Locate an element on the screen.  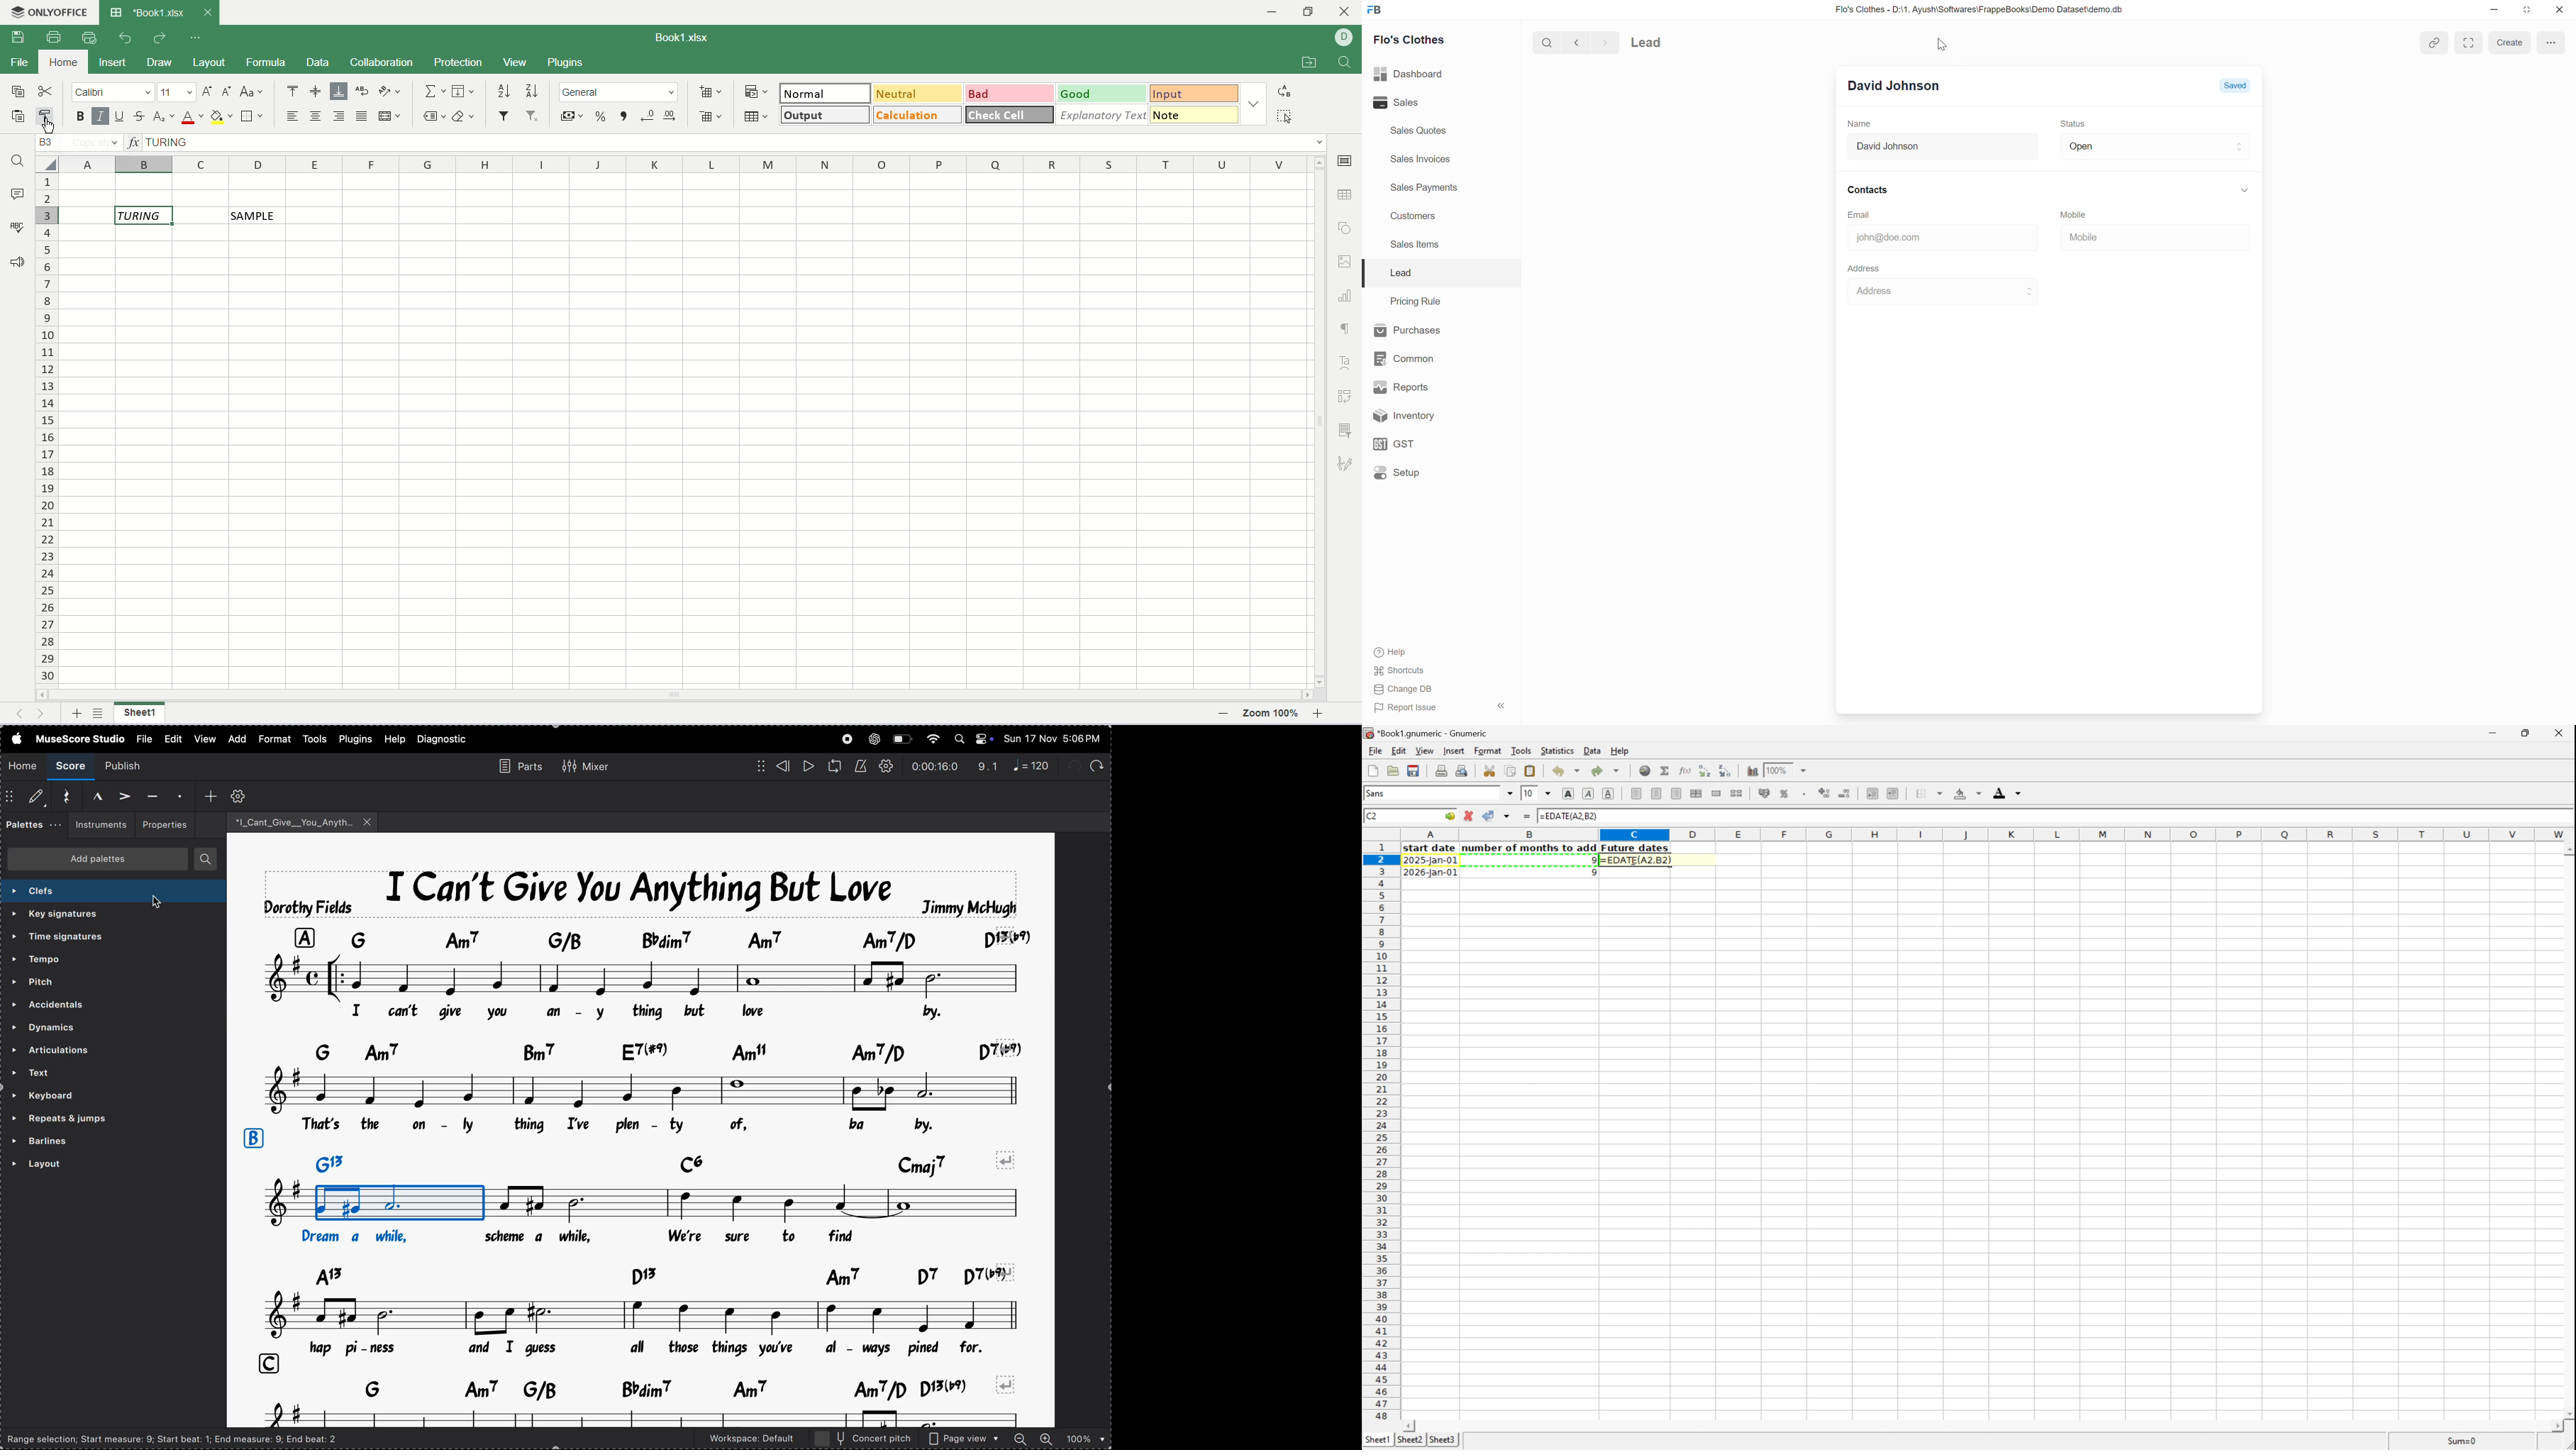
daignostics is located at coordinates (445, 739).